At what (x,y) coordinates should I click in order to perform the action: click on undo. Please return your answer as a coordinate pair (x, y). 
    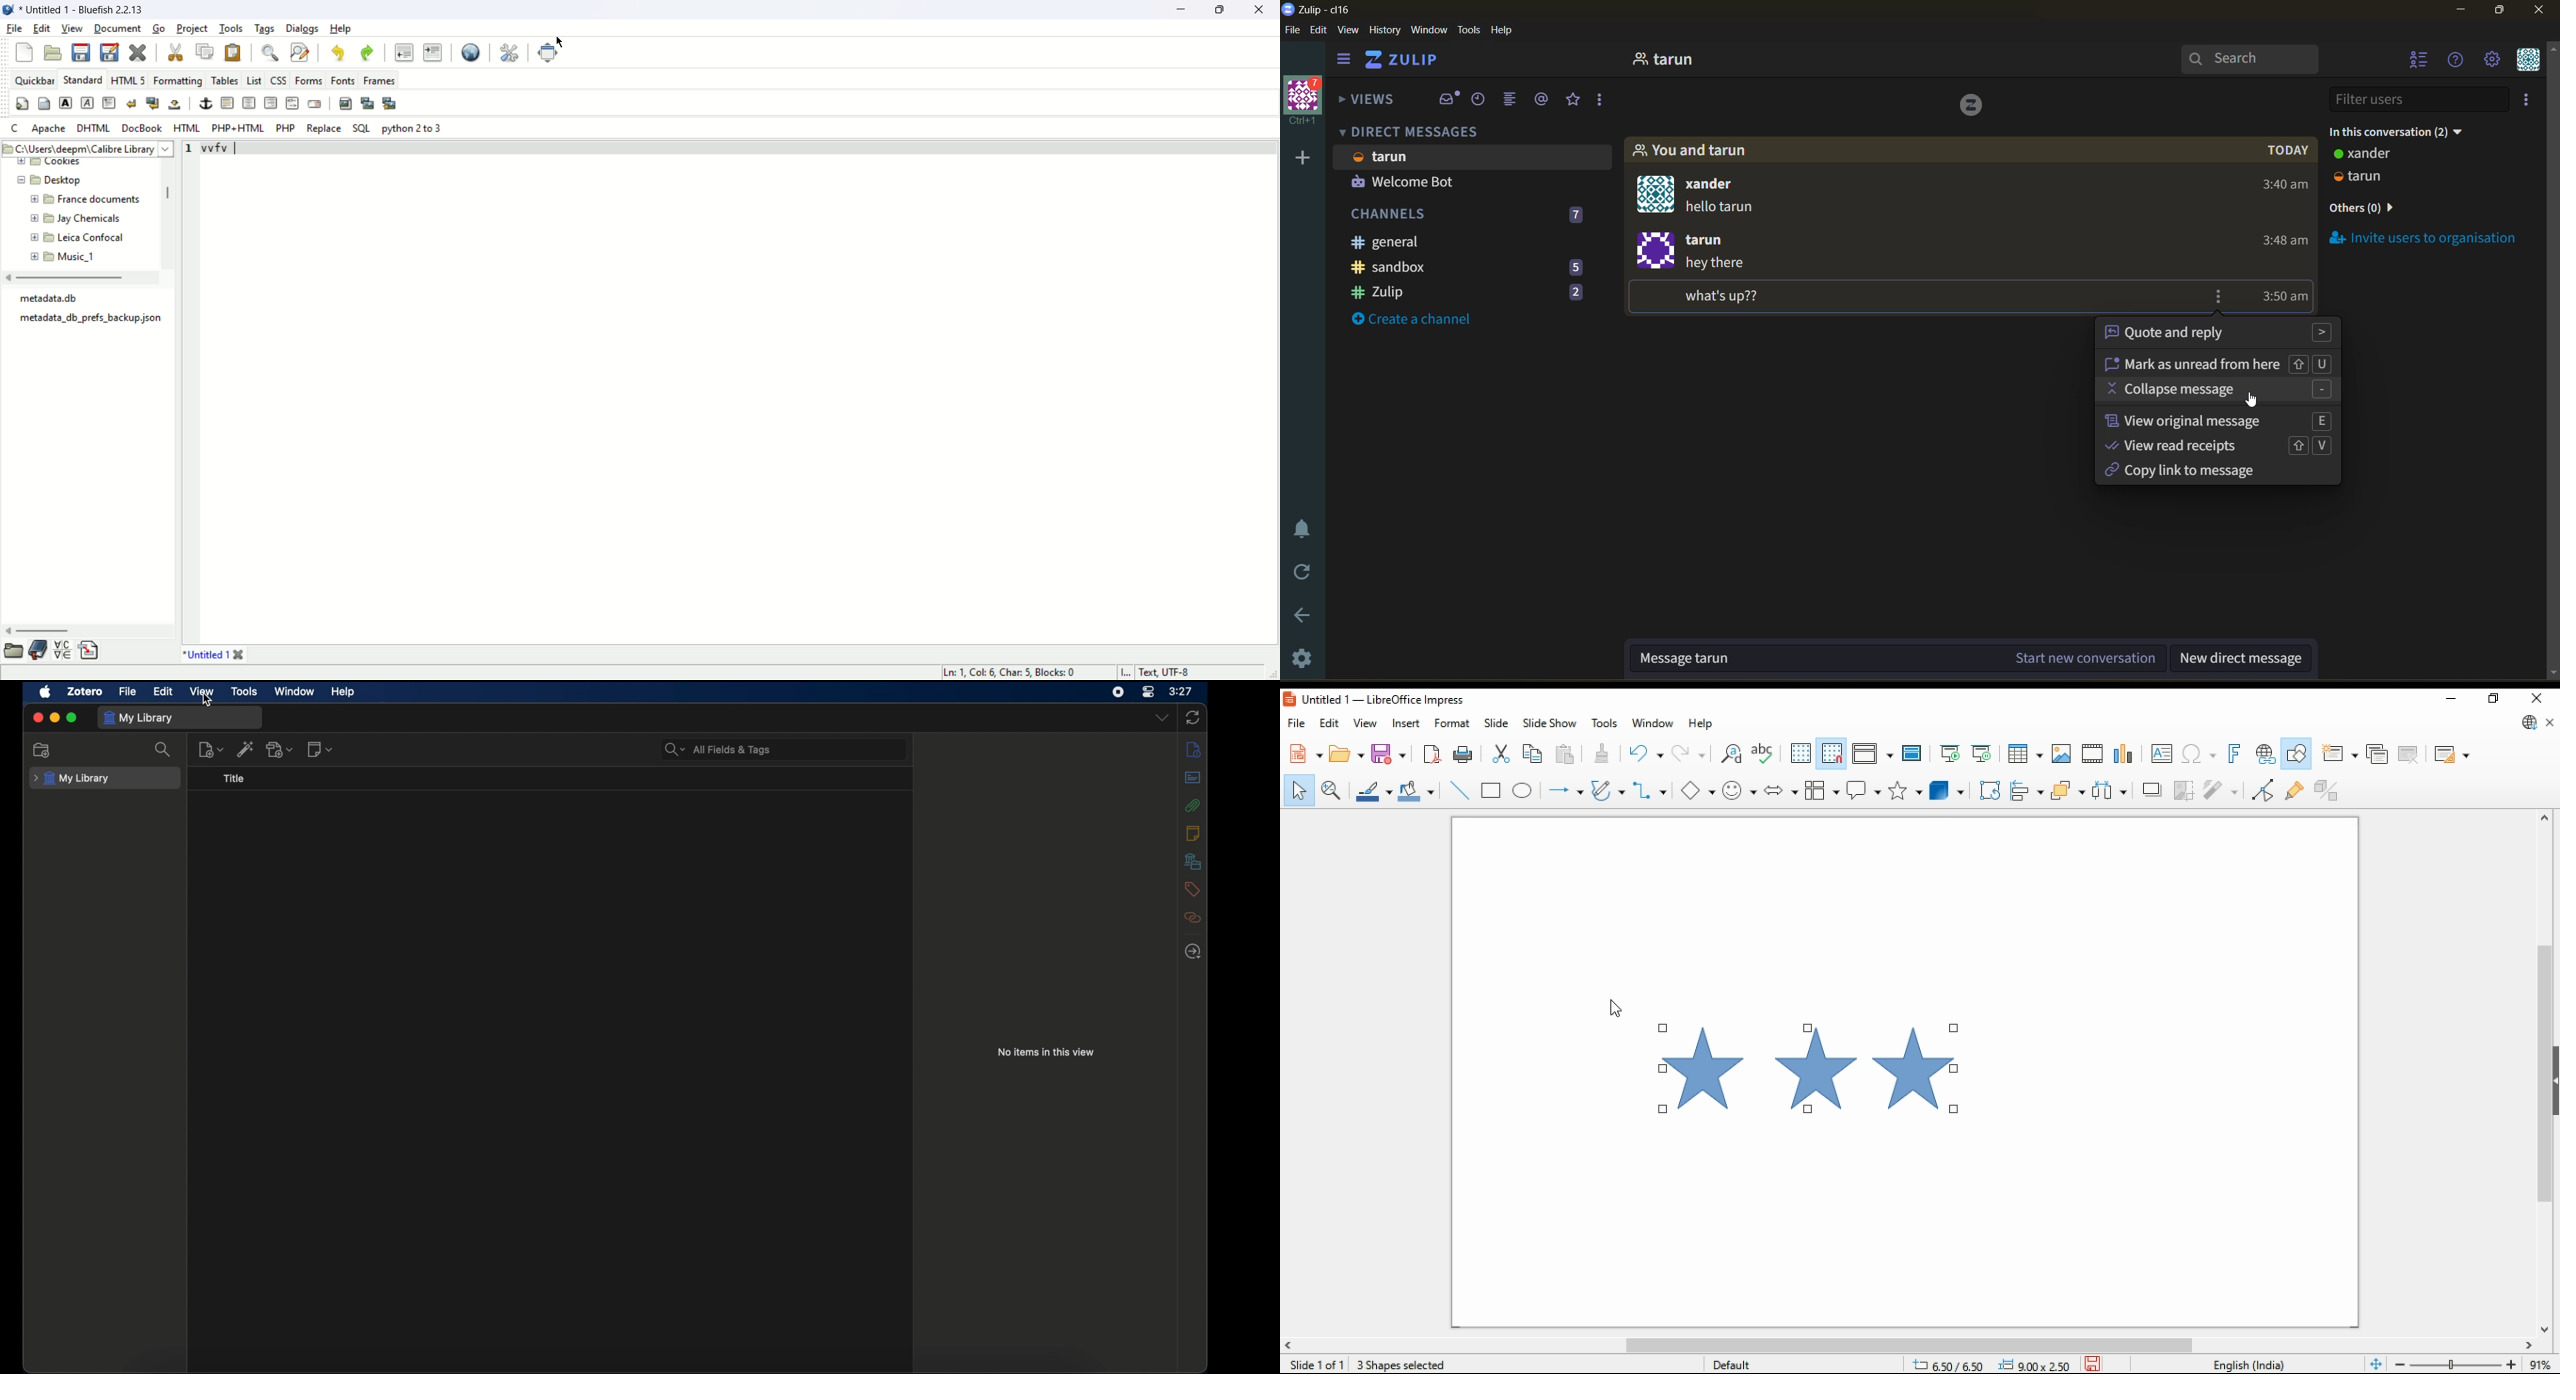
    Looking at the image, I should click on (1647, 752).